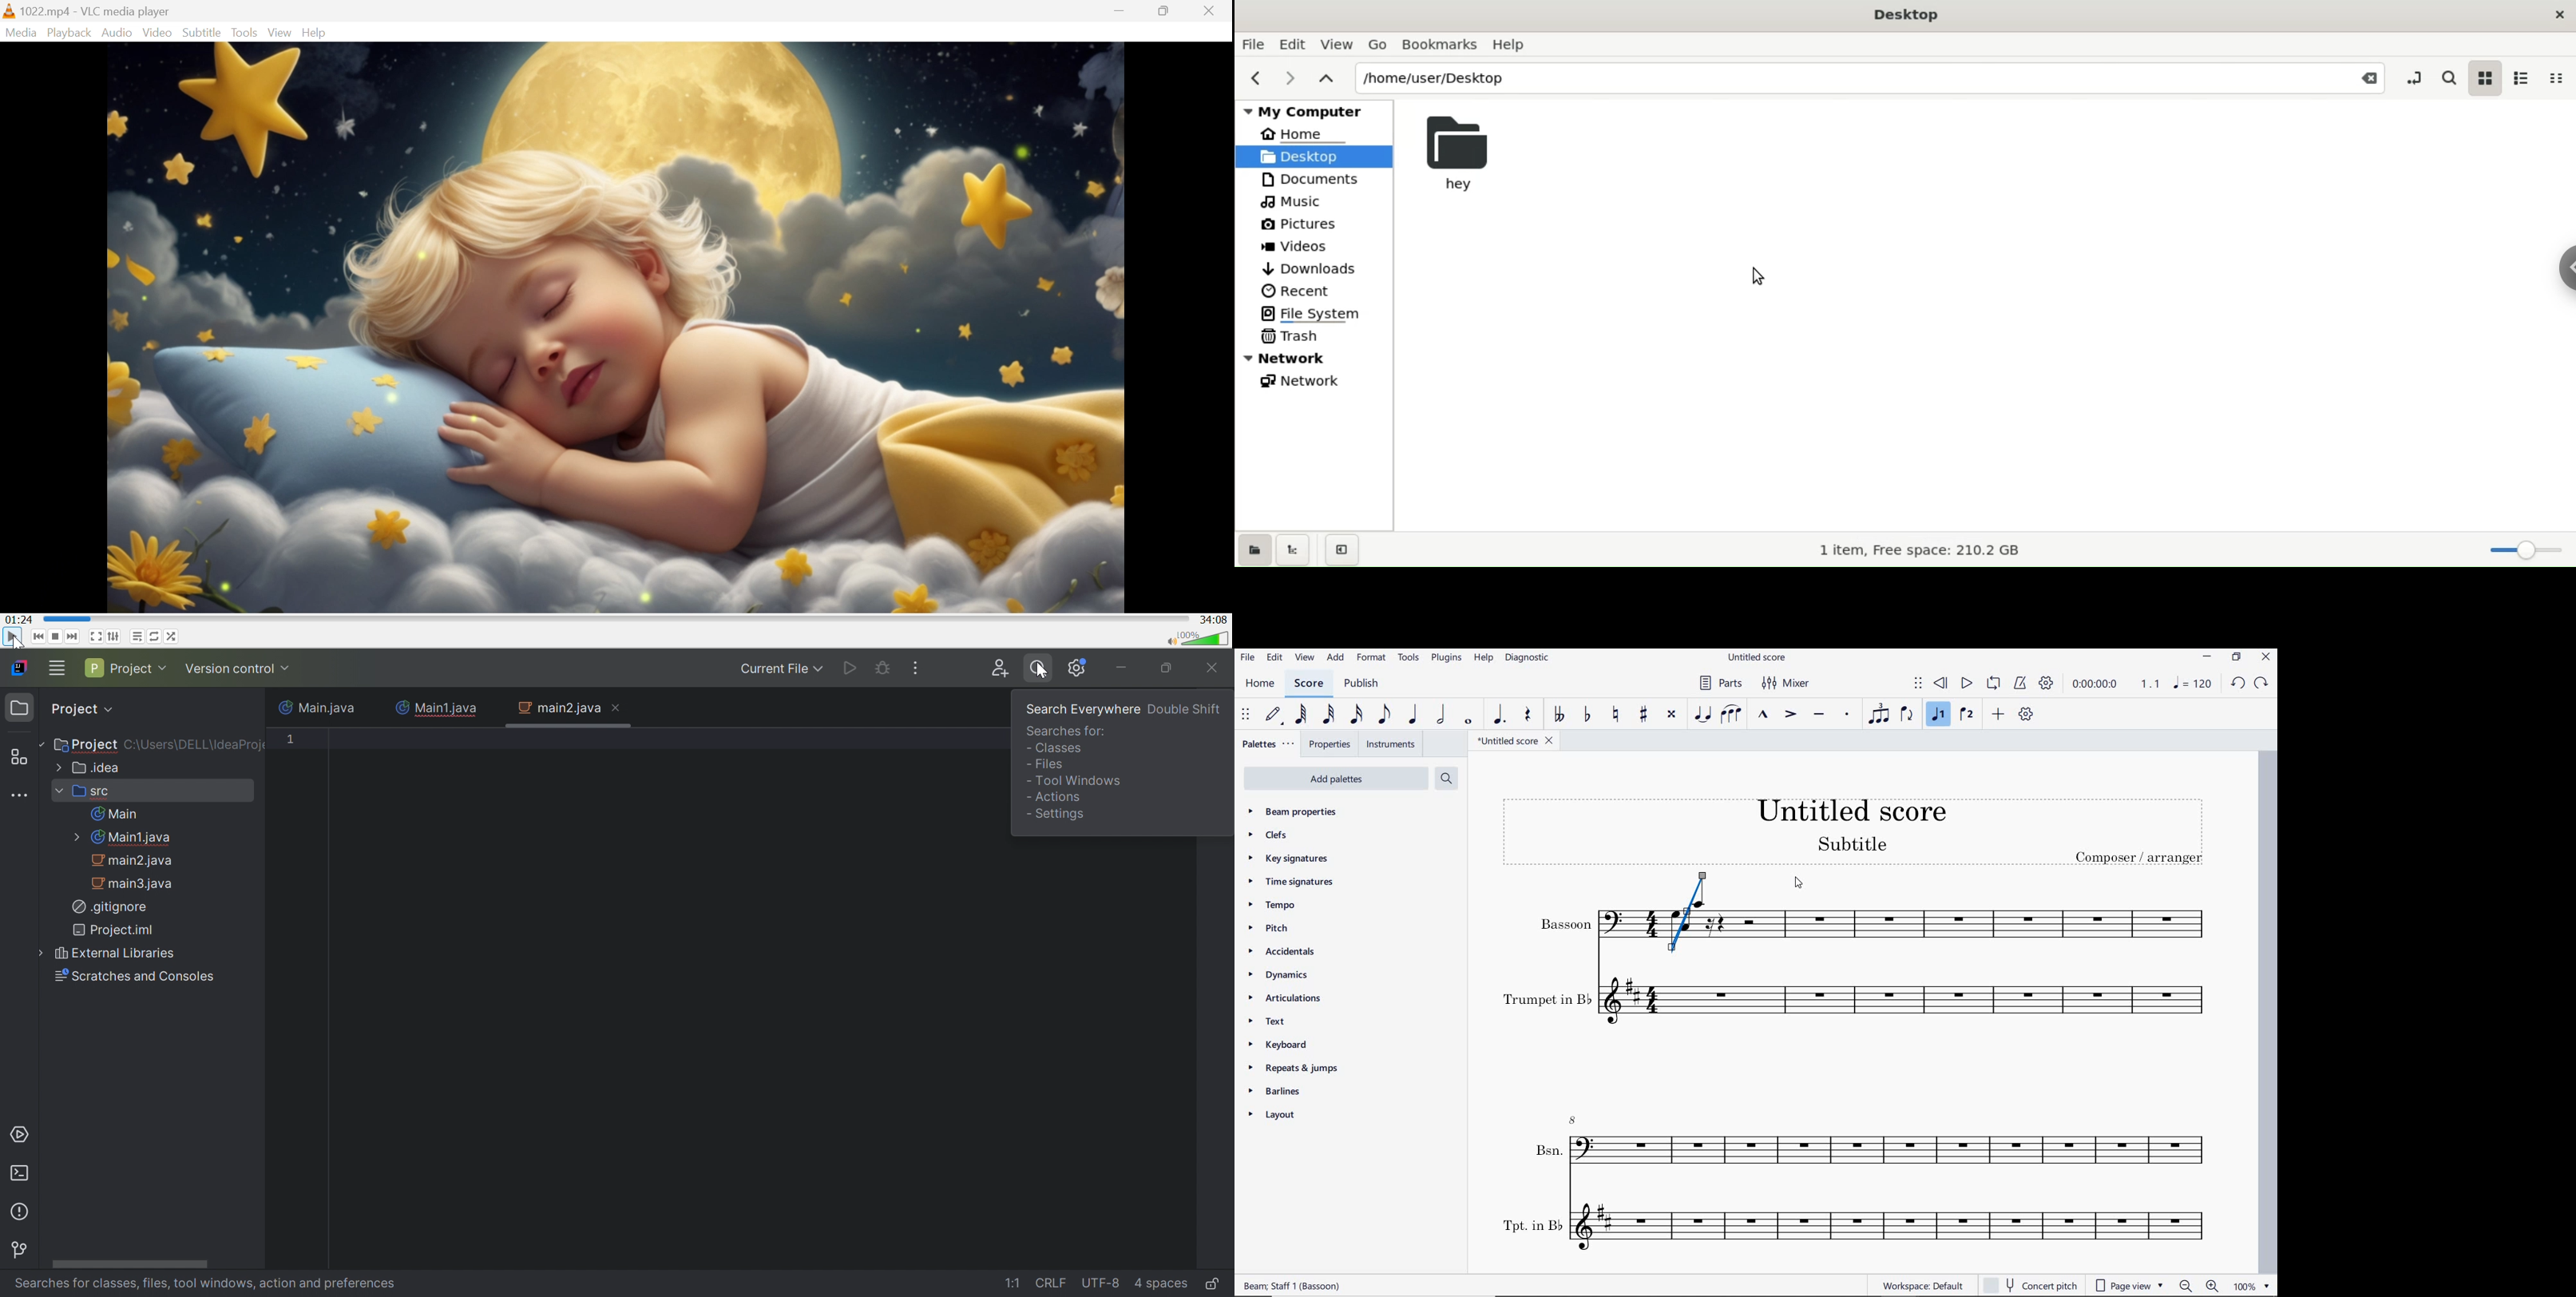 Image resolution: width=2576 pixels, height=1316 pixels. Describe the element at coordinates (1703, 715) in the screenshot. I see `tie` at that location.